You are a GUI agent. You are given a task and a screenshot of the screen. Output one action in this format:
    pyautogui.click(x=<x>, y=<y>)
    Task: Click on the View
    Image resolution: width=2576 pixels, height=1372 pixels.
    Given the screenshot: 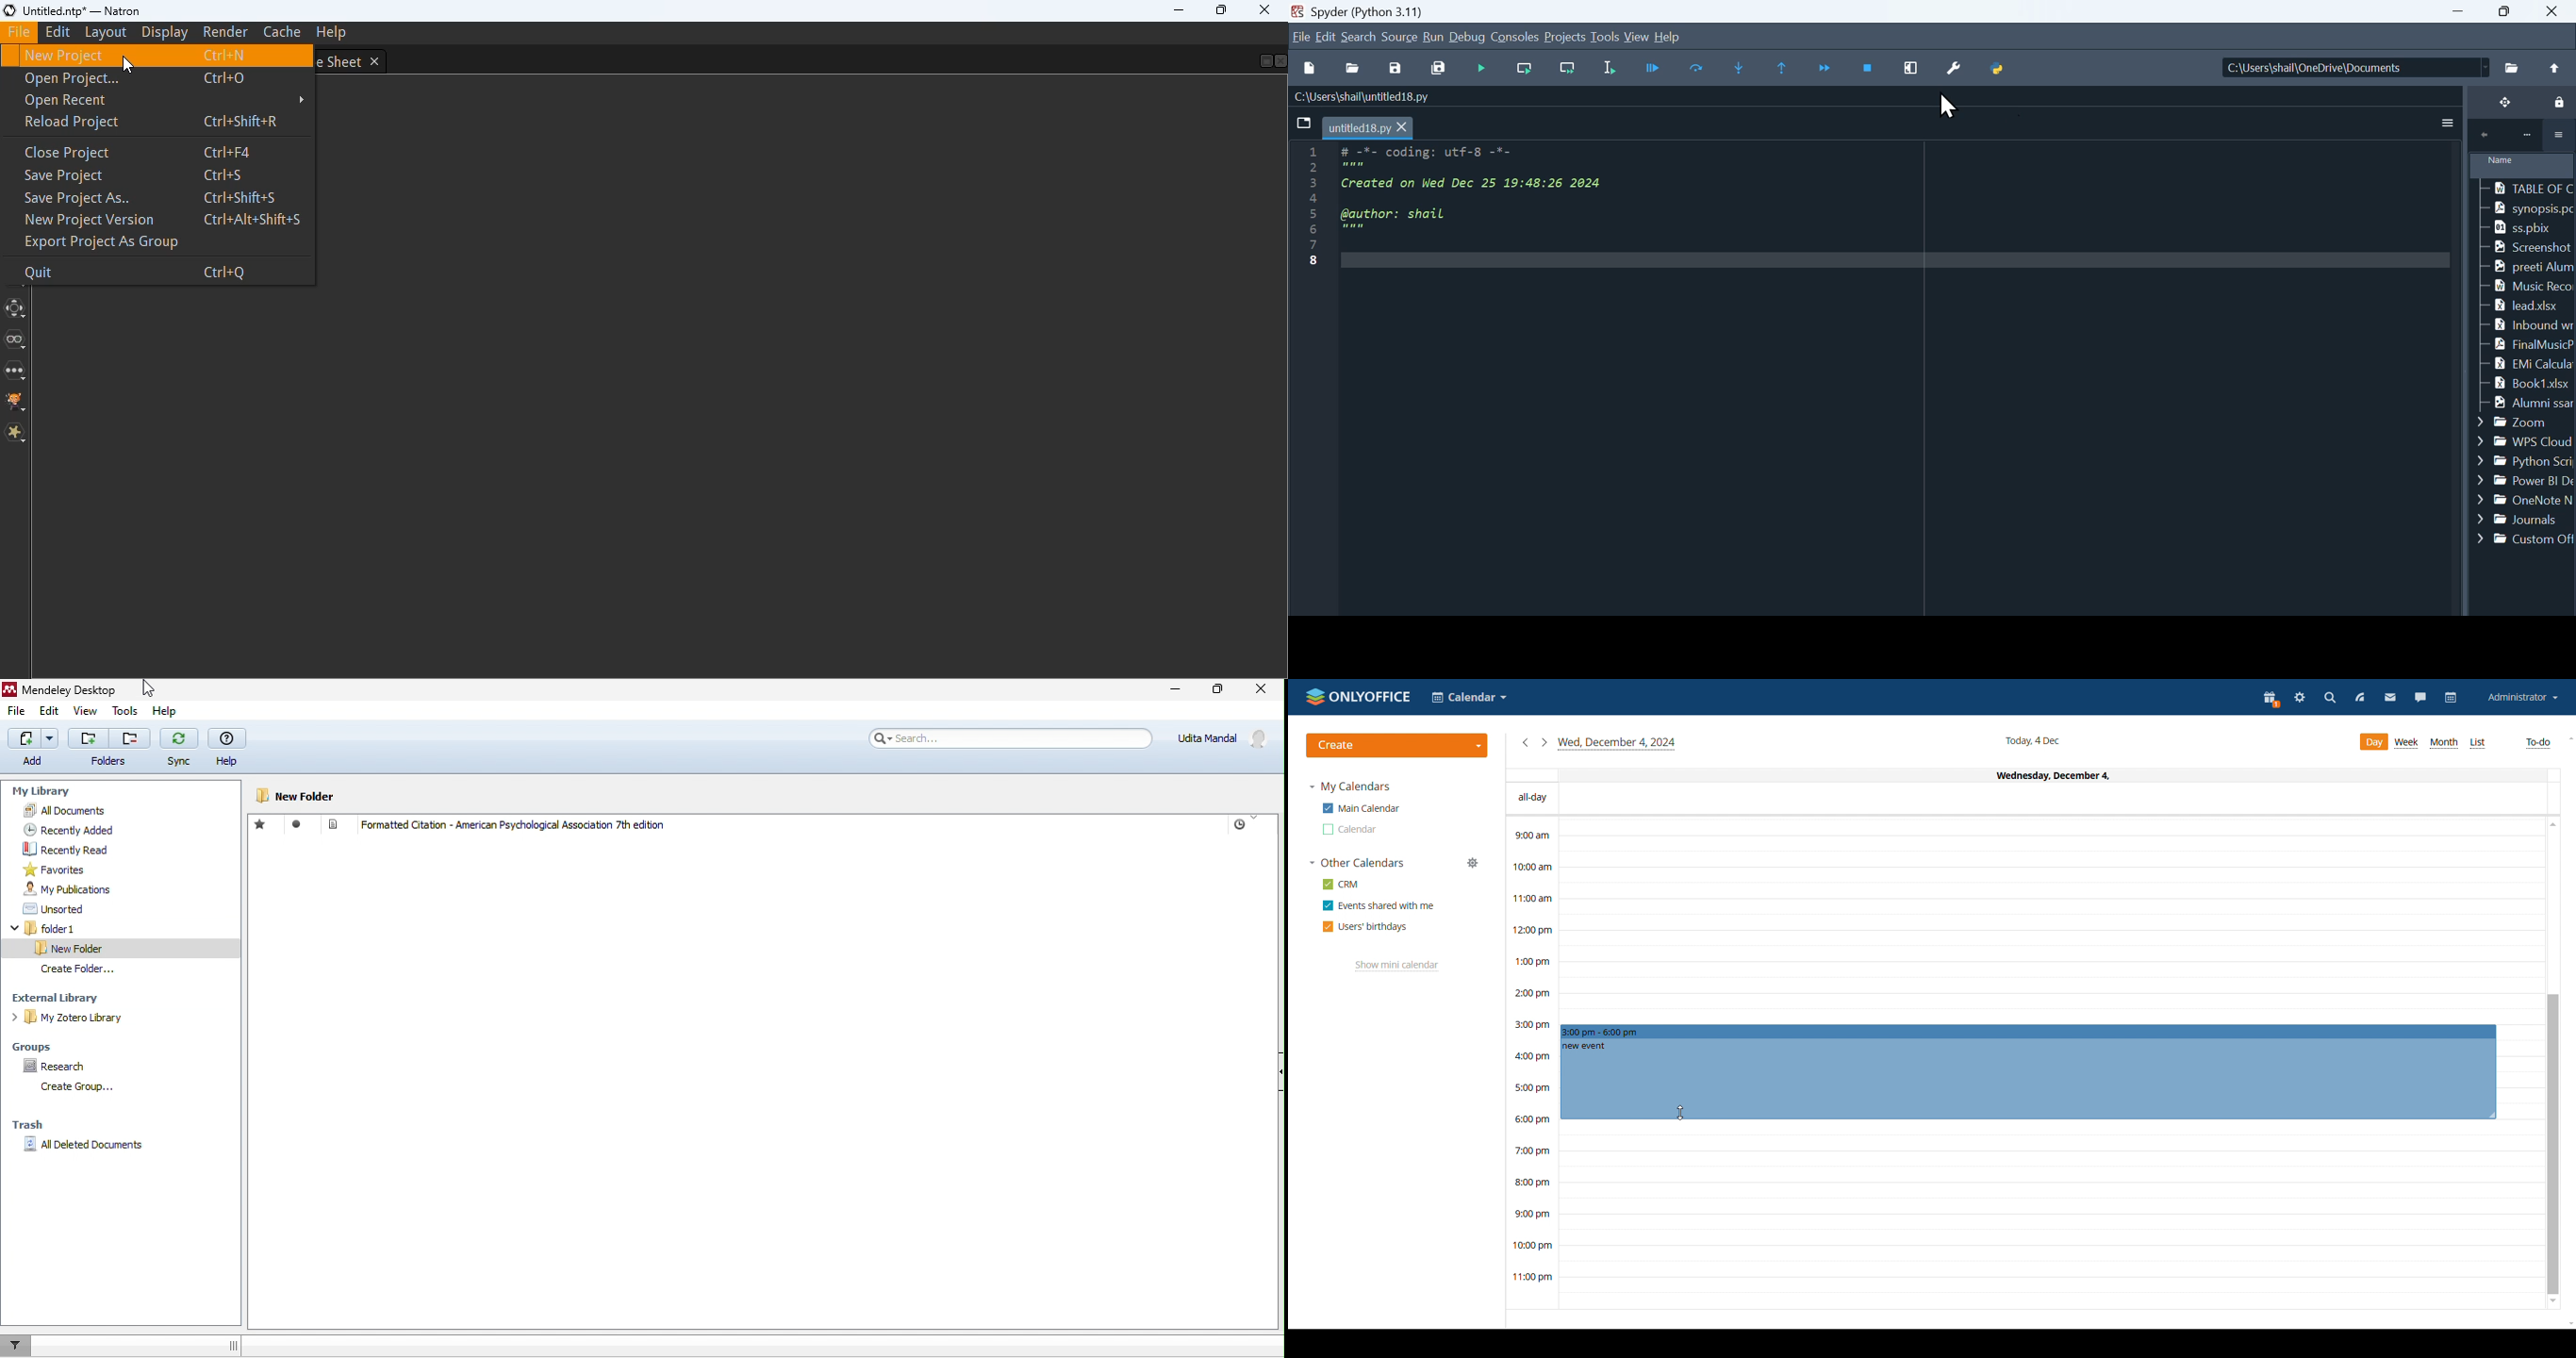 What is the action you would take?
    pyautogui.click(x=1638, y=36)
    